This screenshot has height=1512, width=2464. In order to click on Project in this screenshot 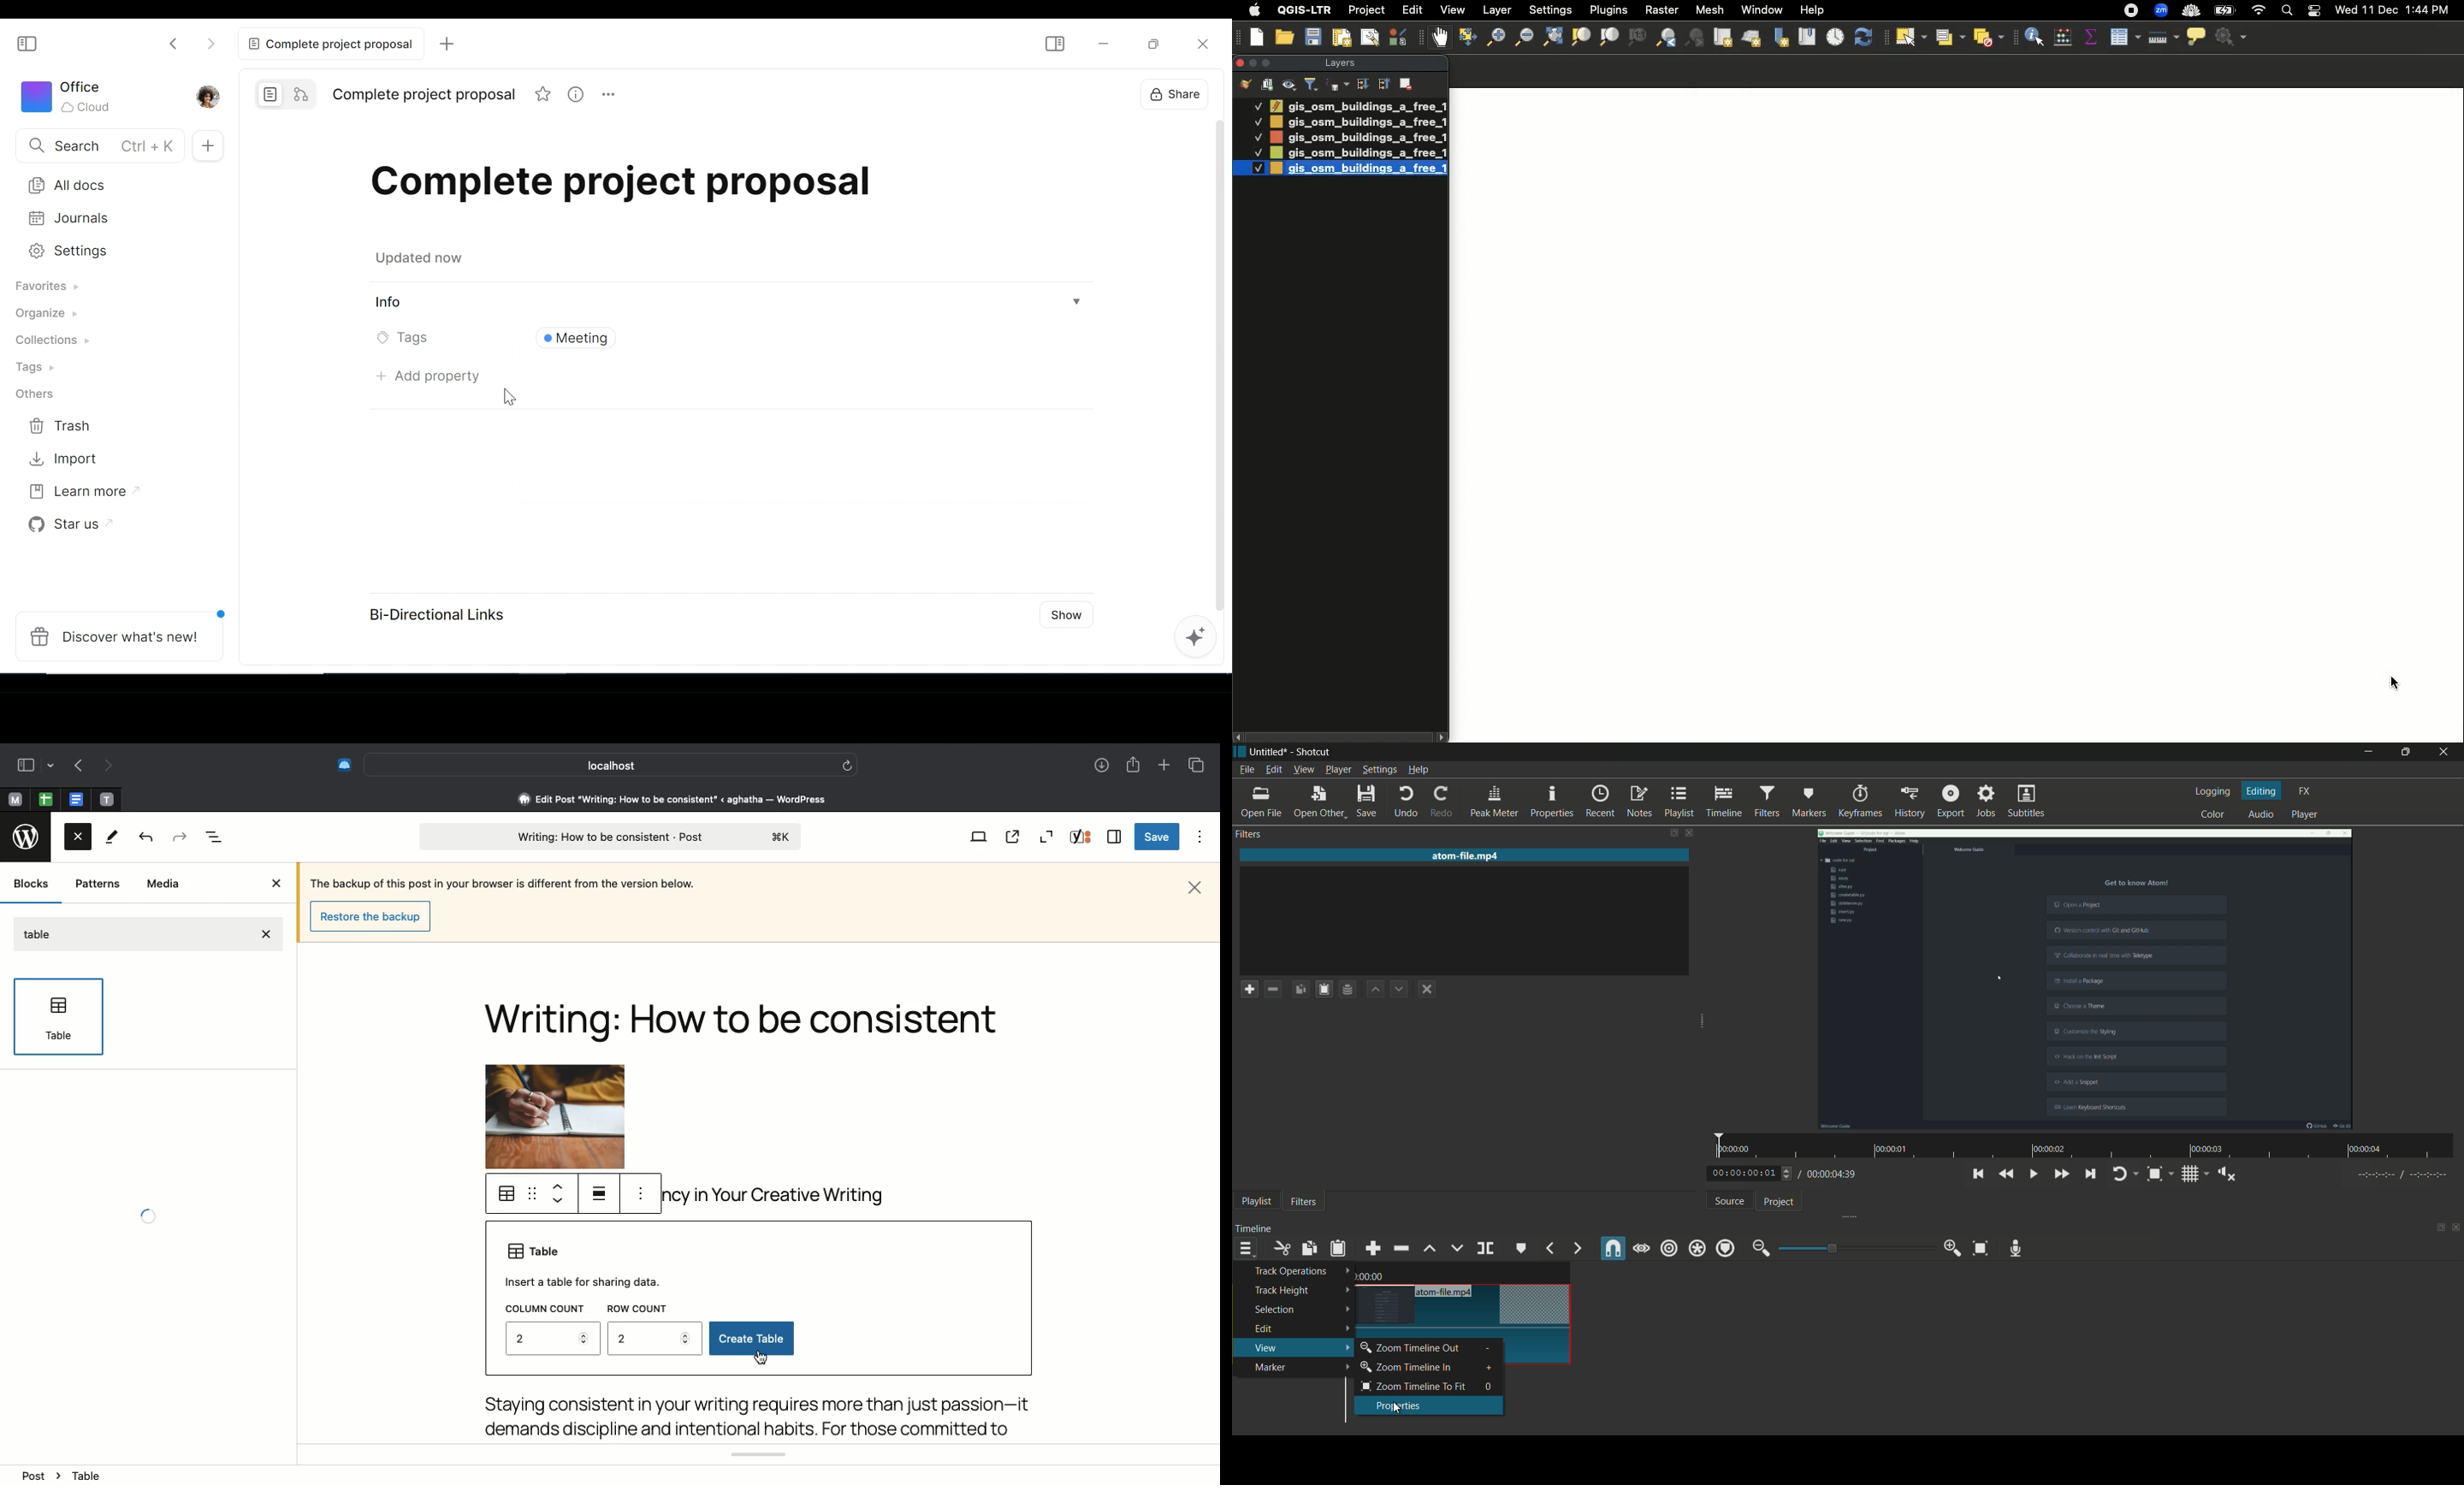, I will do `click(1366, 11)`.